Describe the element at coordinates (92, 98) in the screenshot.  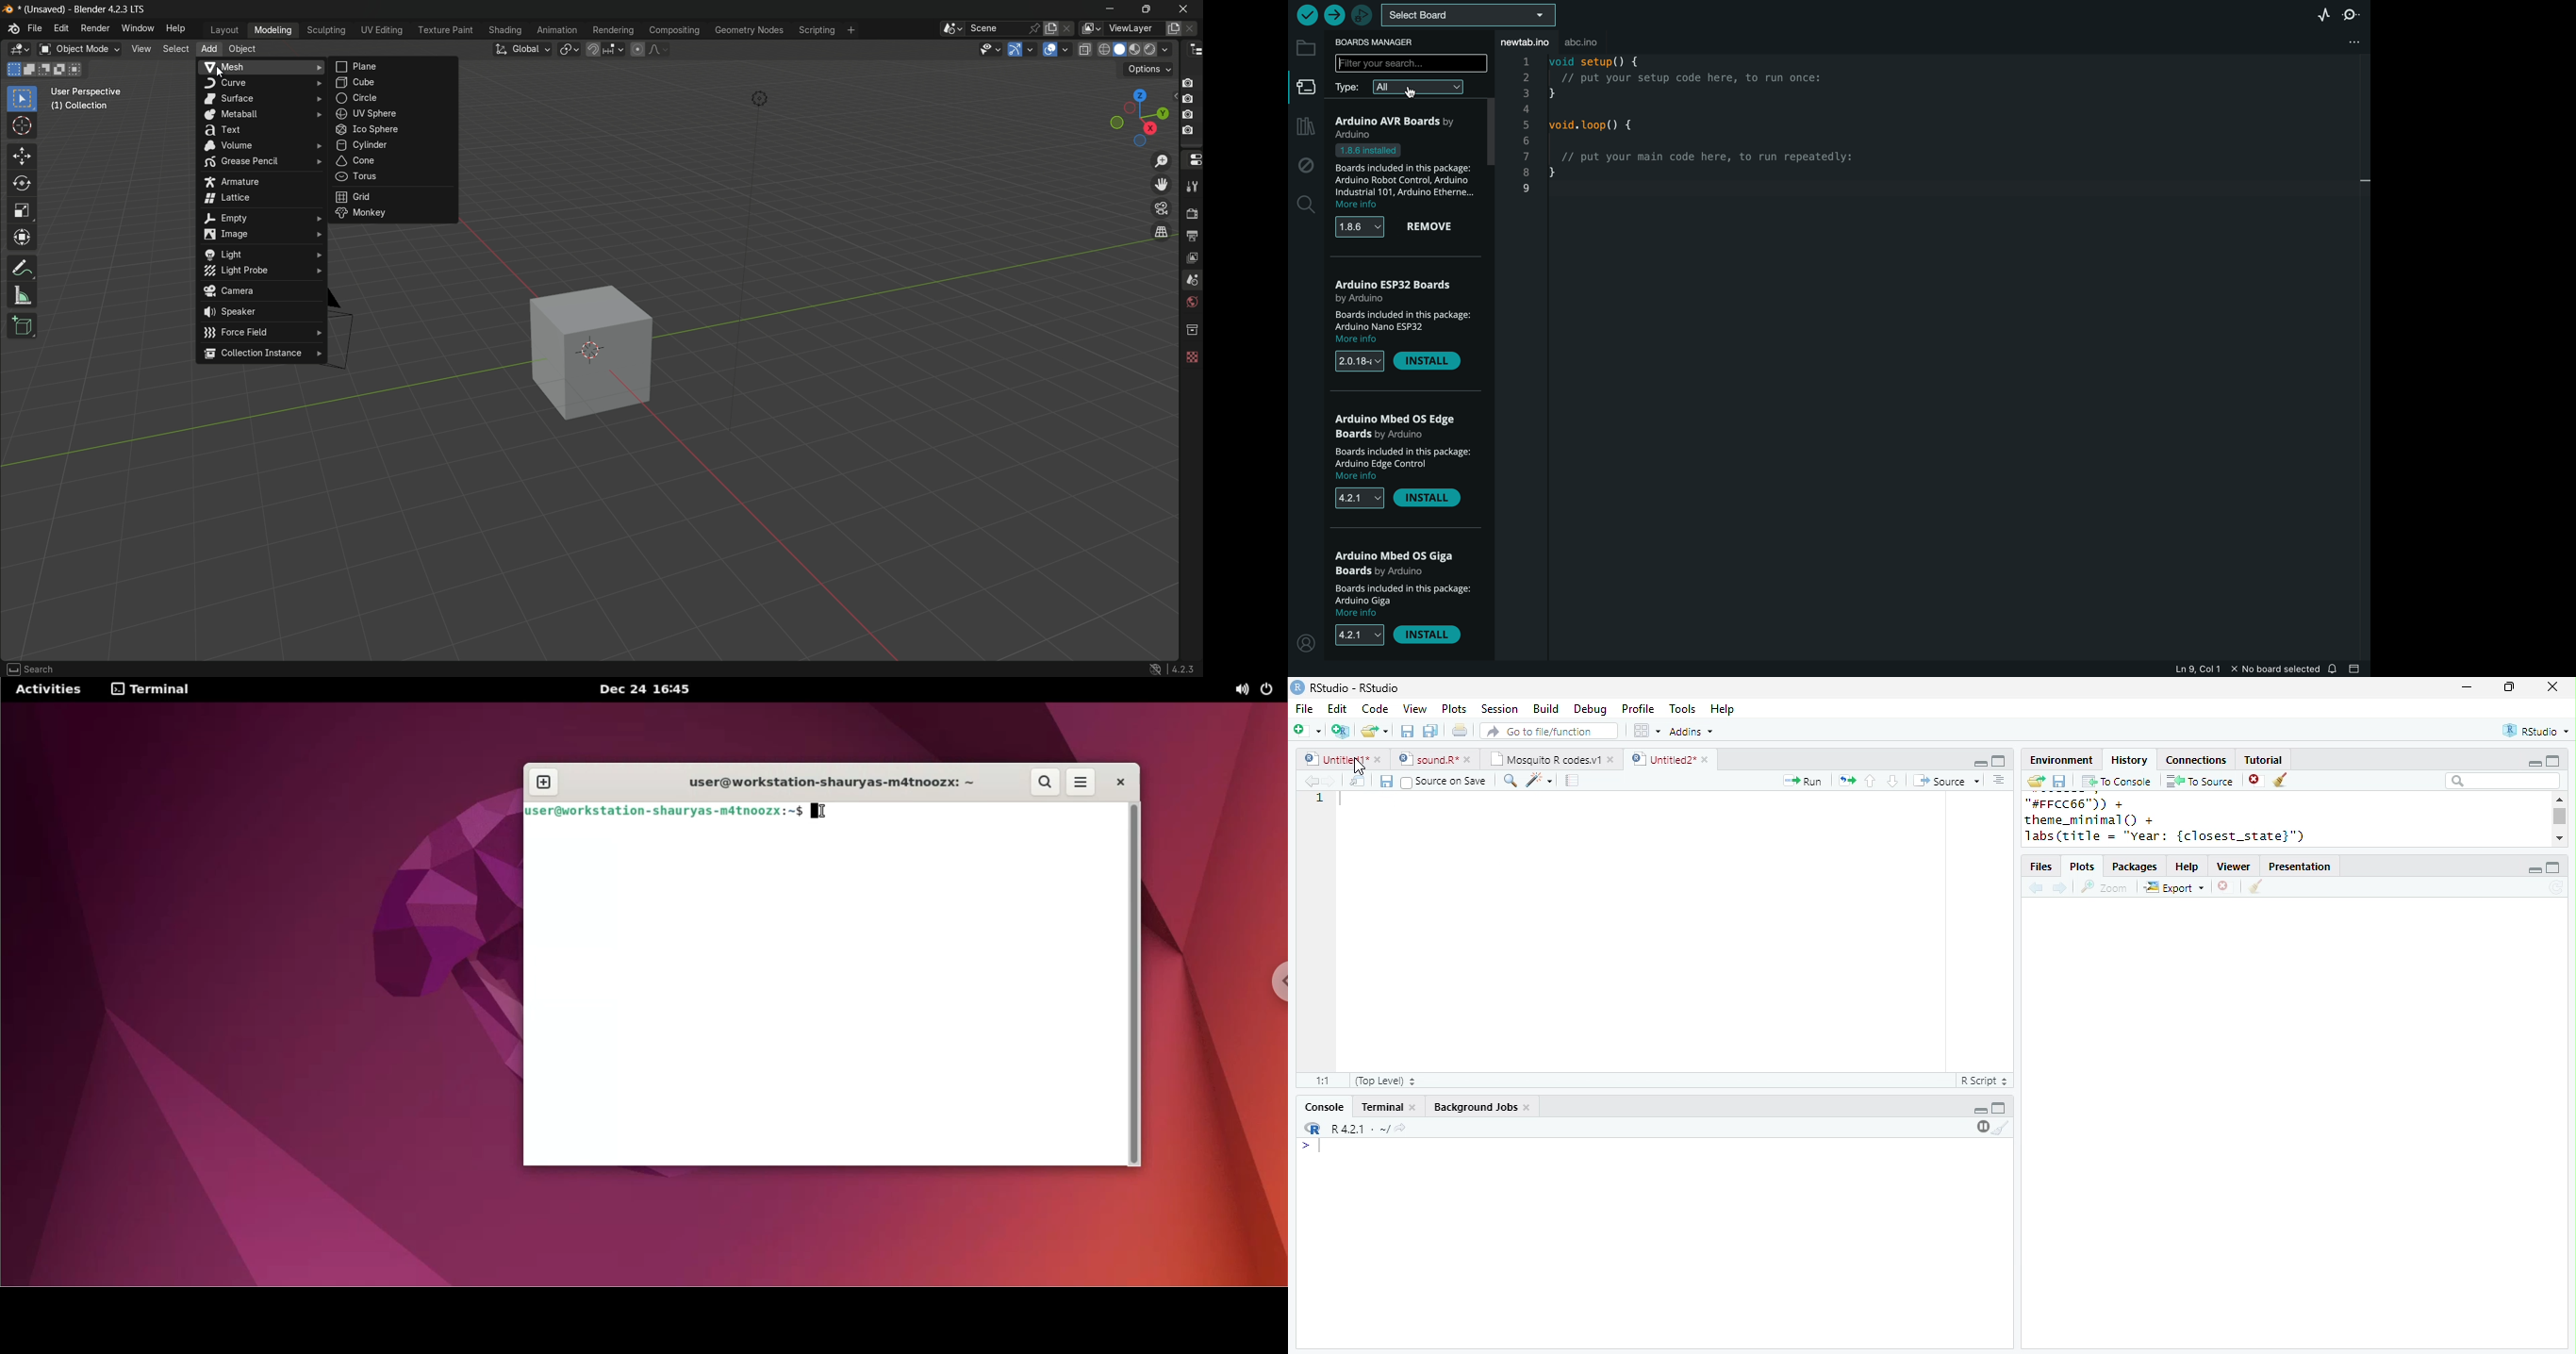
I see `User Perspective (1) Collection` at that location.